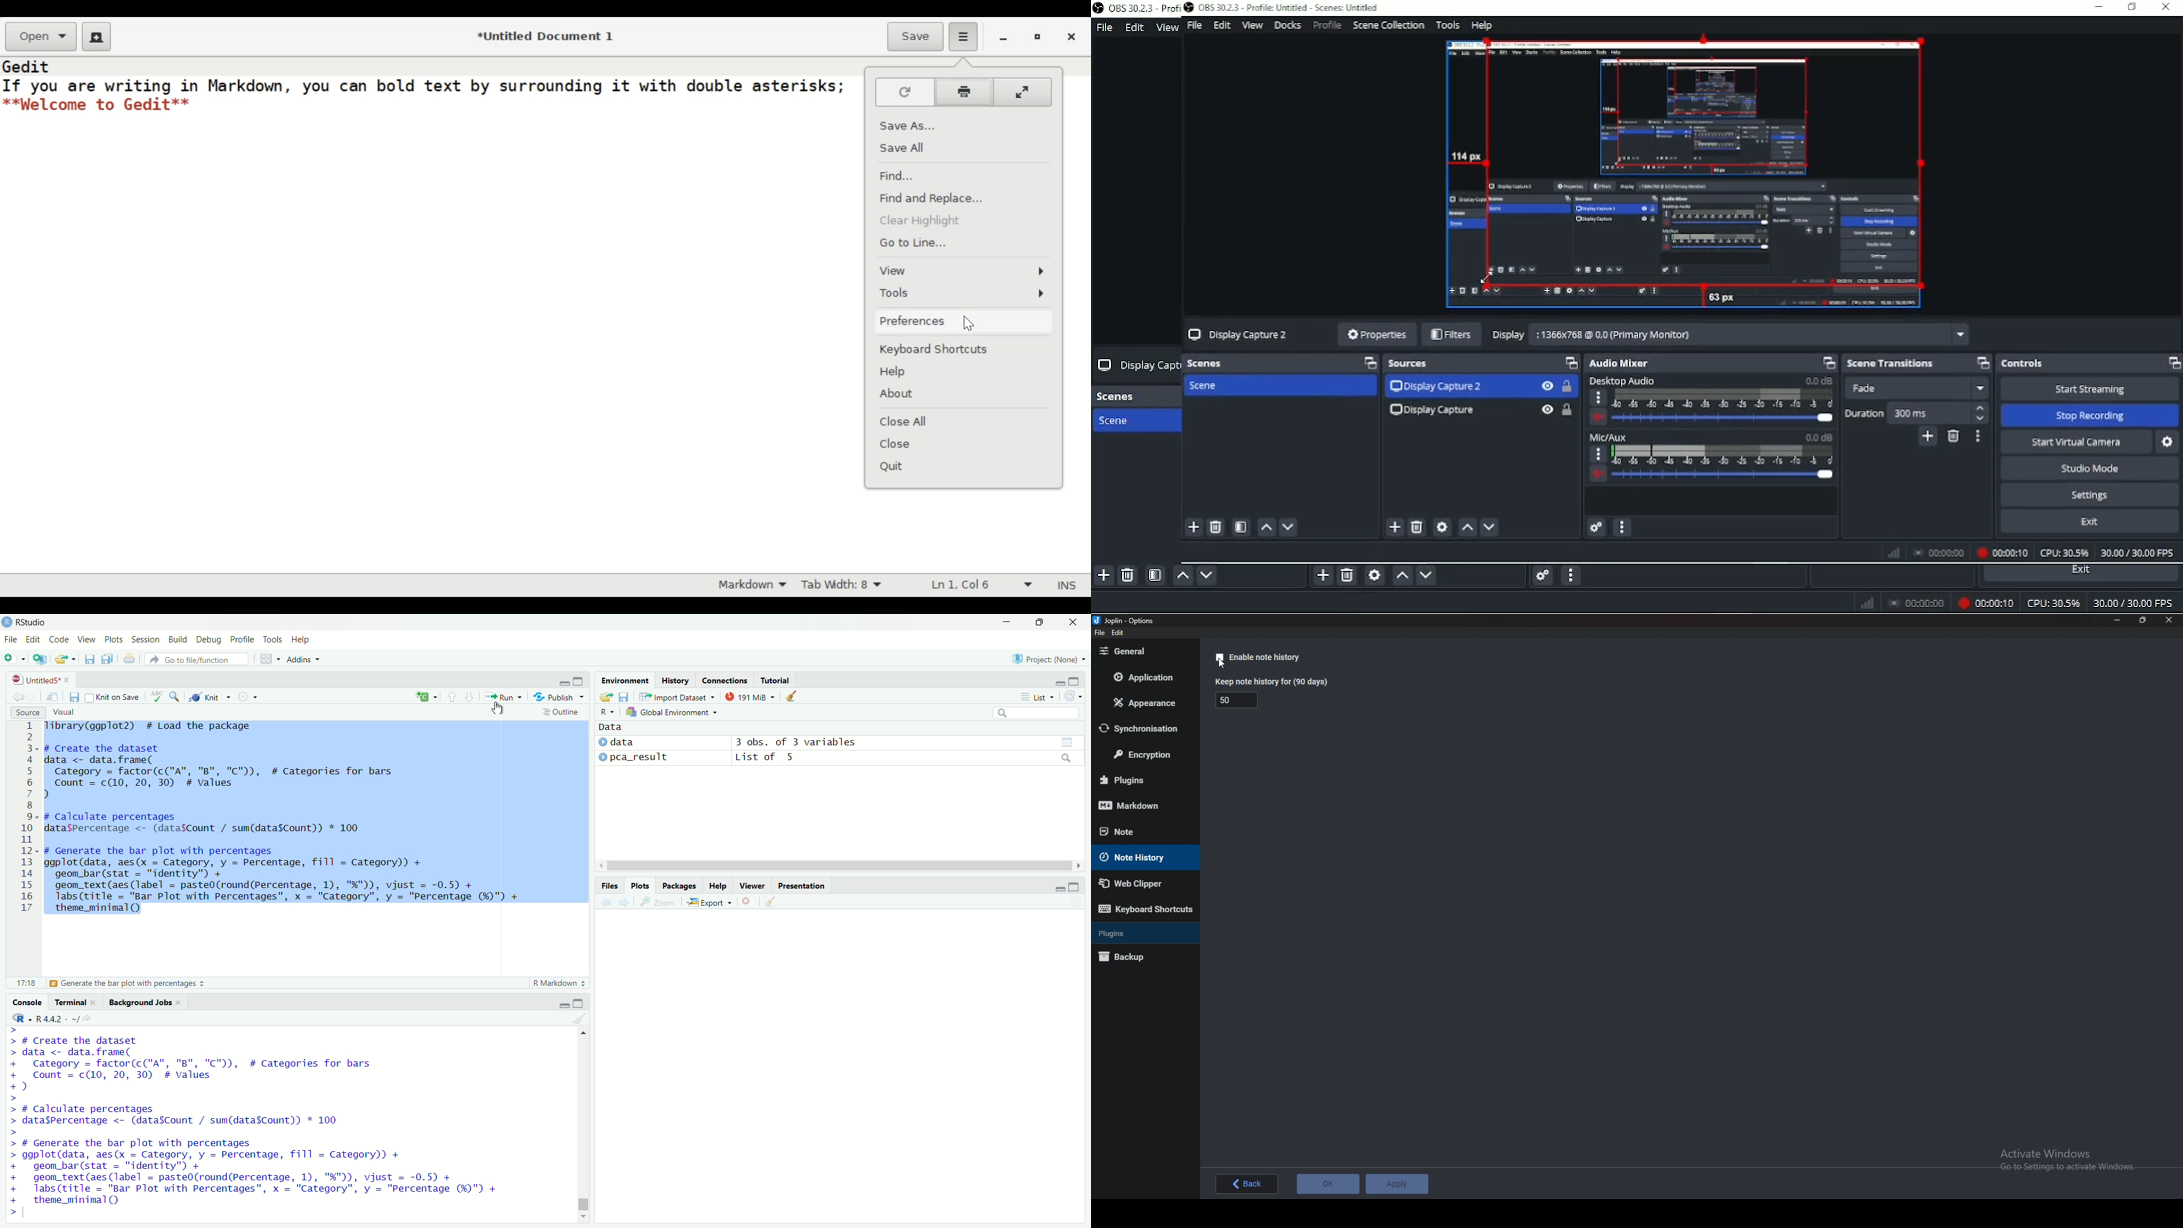  What do you see at coordinates (20, 1018) in the screenshot?
I see `R language` at bounding box center [20, 1018].